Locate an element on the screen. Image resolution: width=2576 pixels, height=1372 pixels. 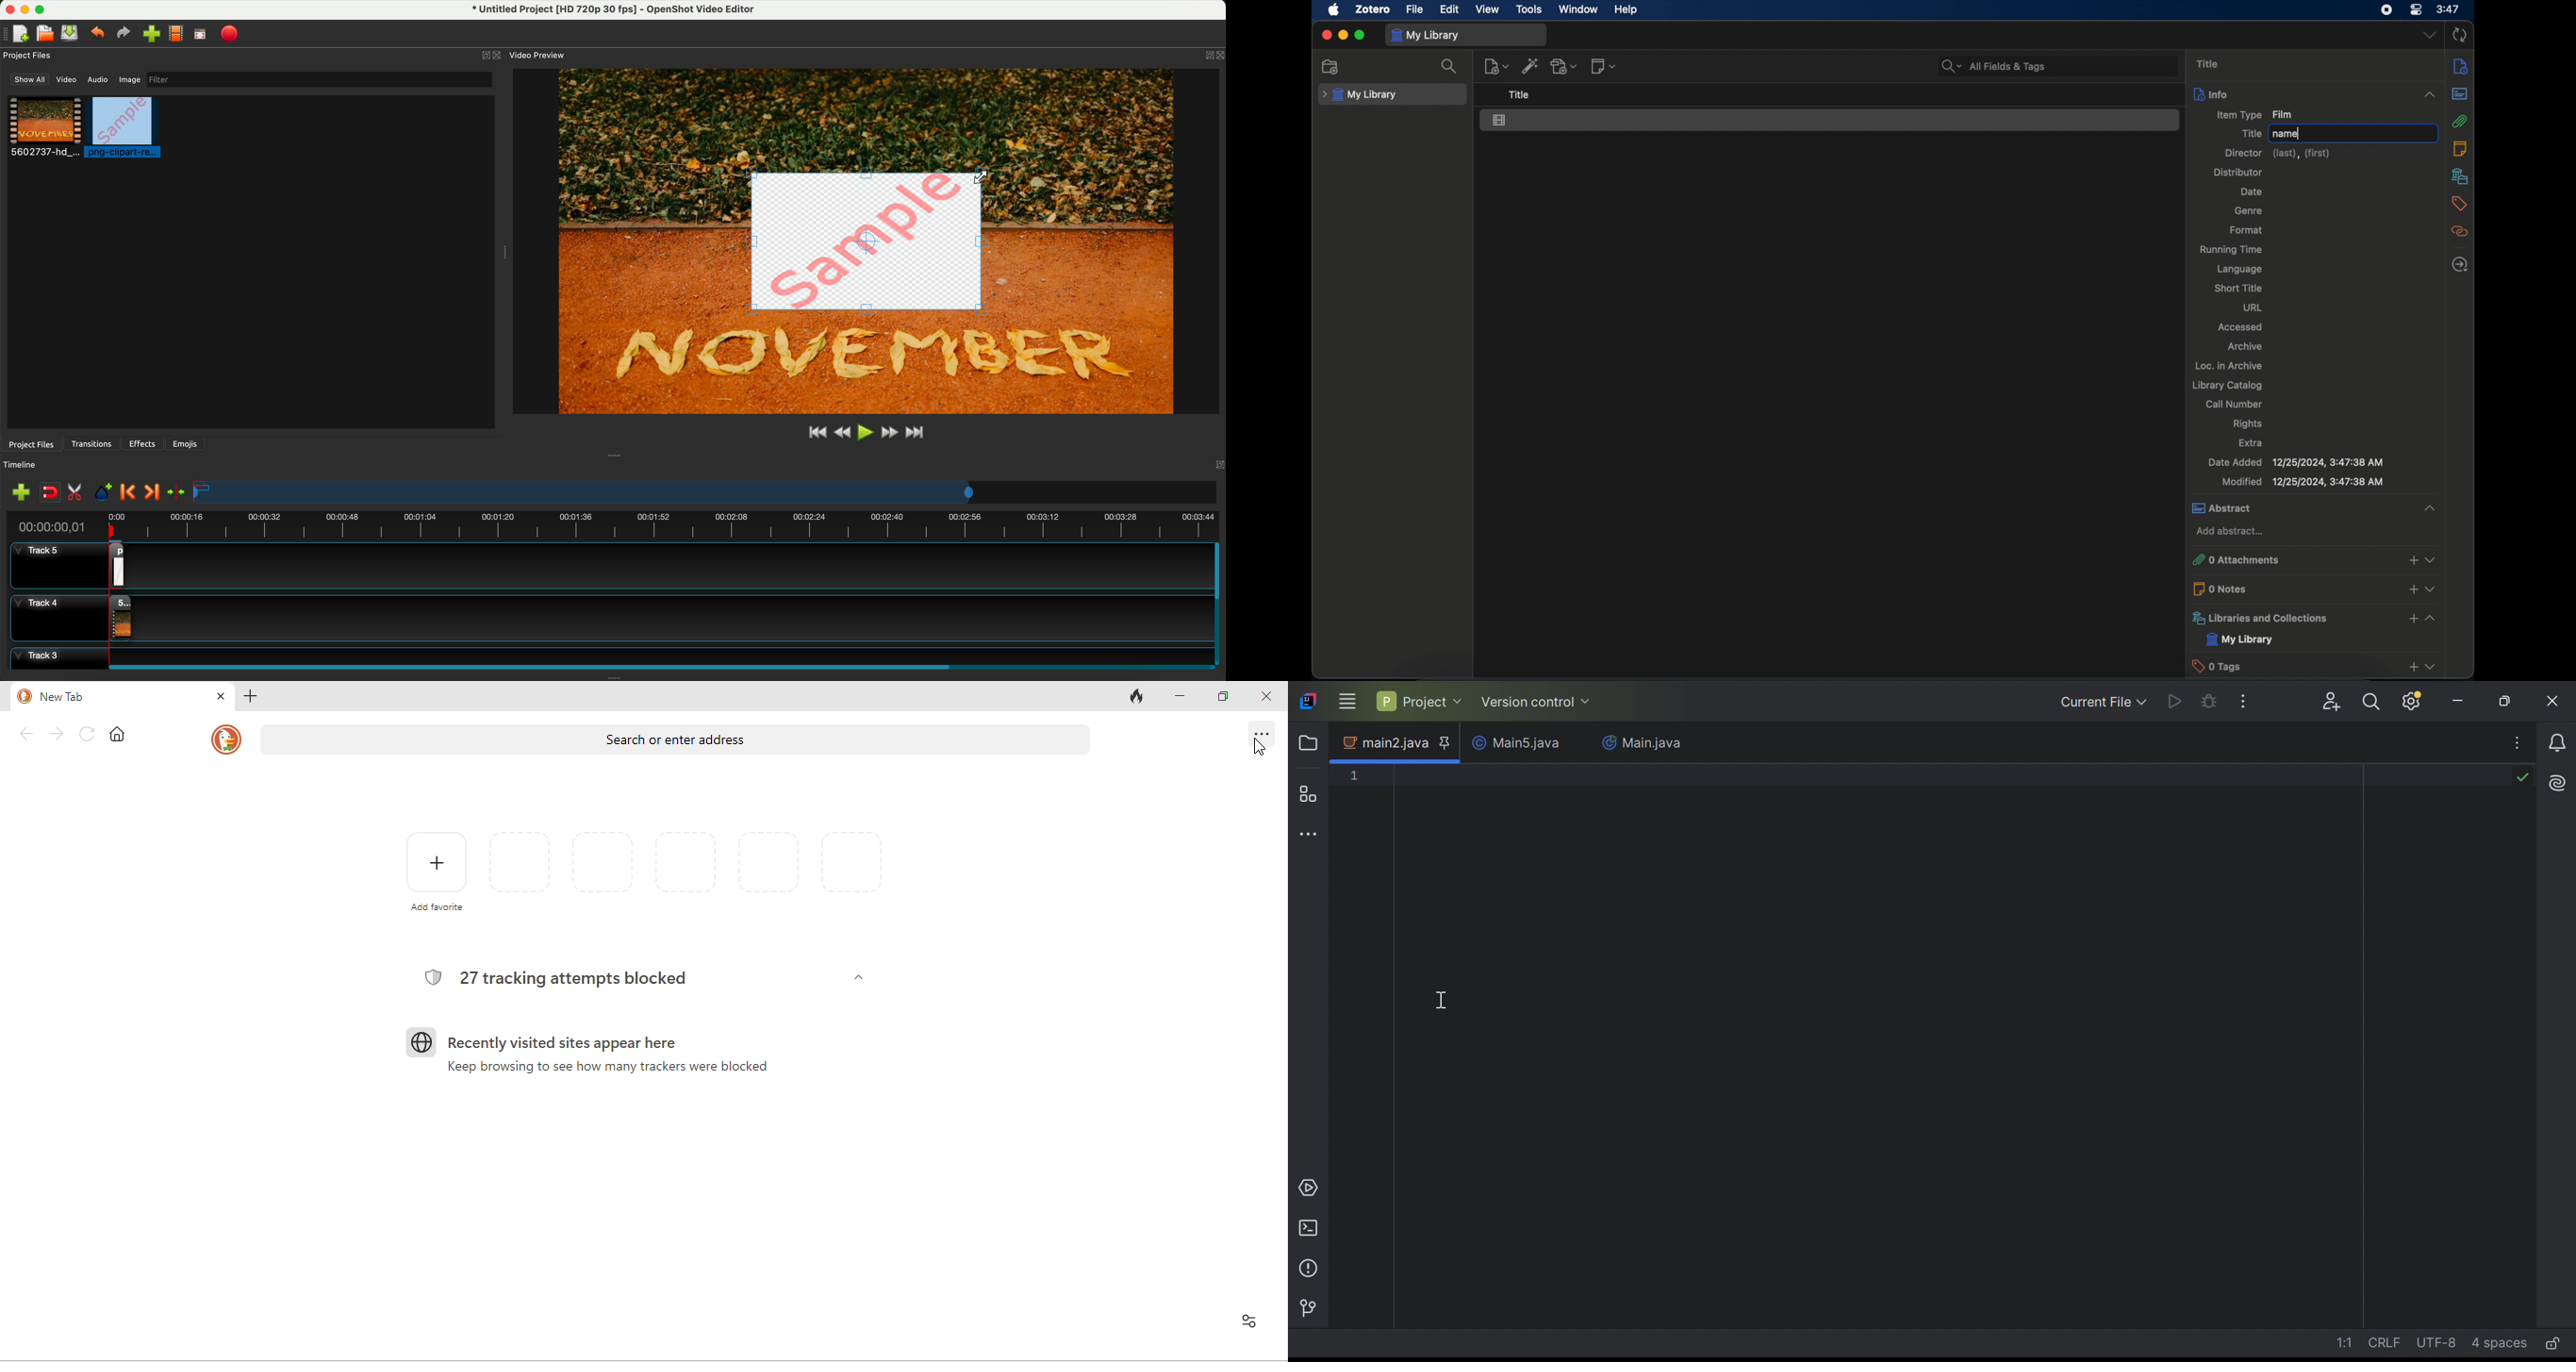
locate is located at coordinates (2461, 265).